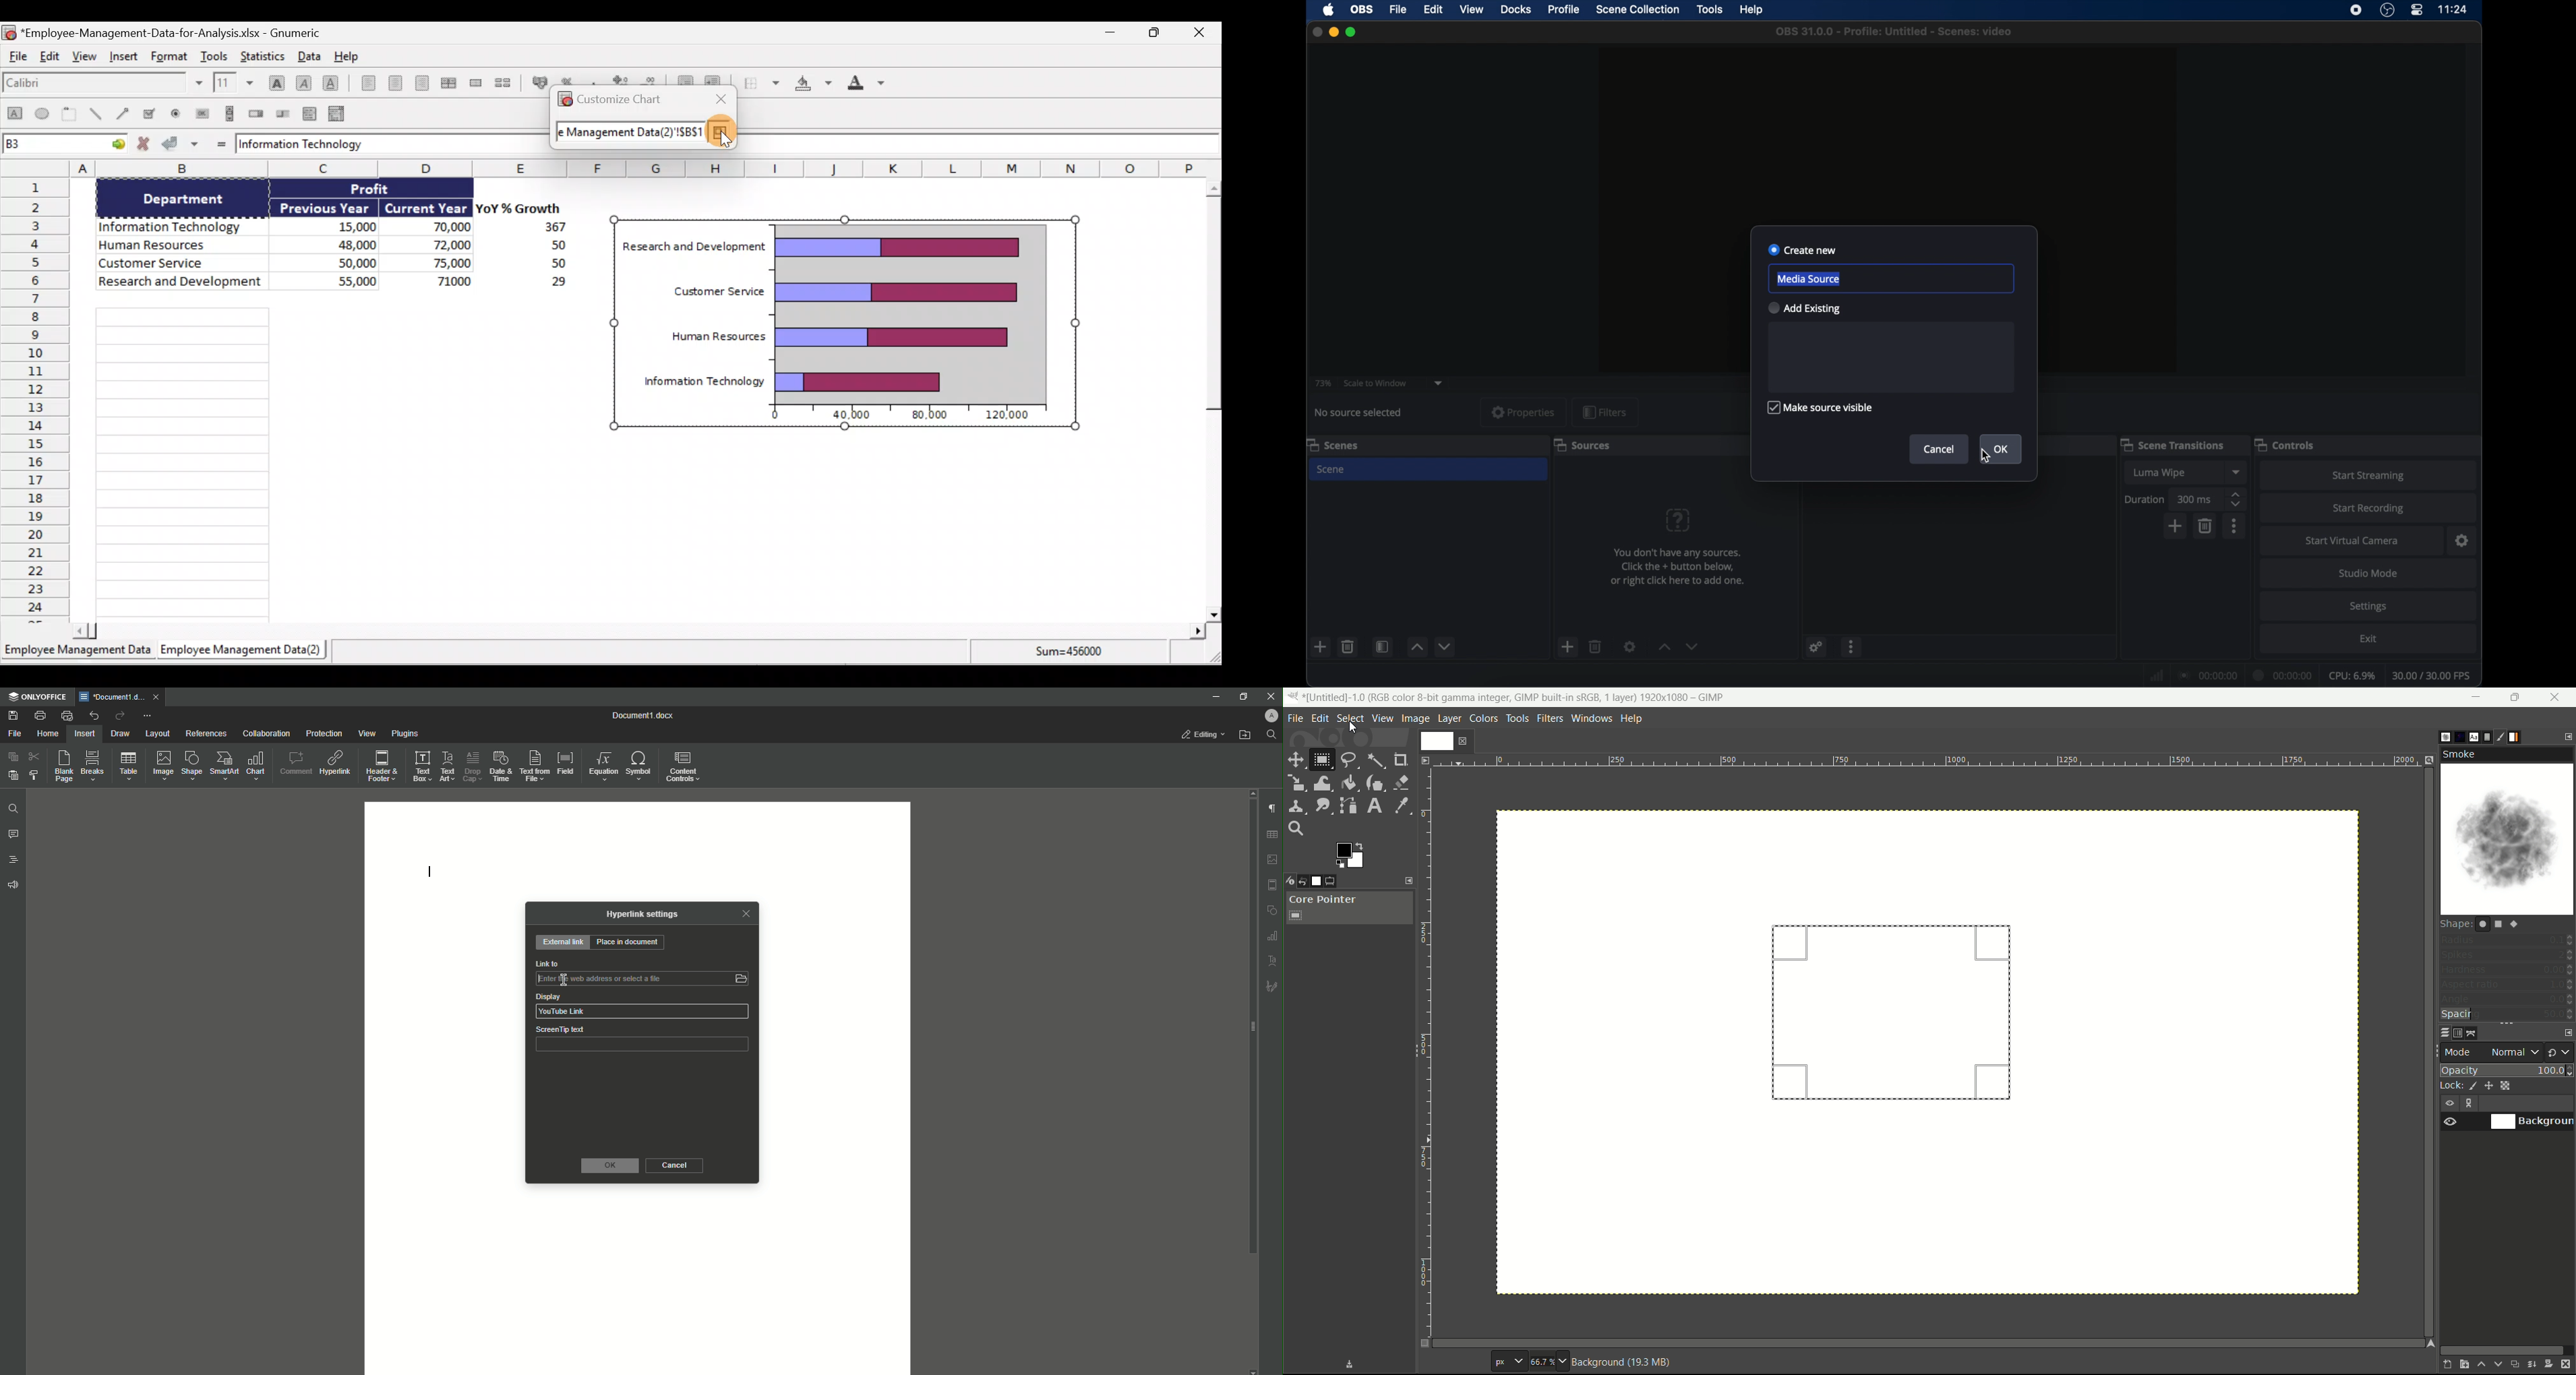 This screenshot has width=2576, height=1400. Describe the element at coordinates (1565, 10) in the screenshot. I see `profile` at that location.